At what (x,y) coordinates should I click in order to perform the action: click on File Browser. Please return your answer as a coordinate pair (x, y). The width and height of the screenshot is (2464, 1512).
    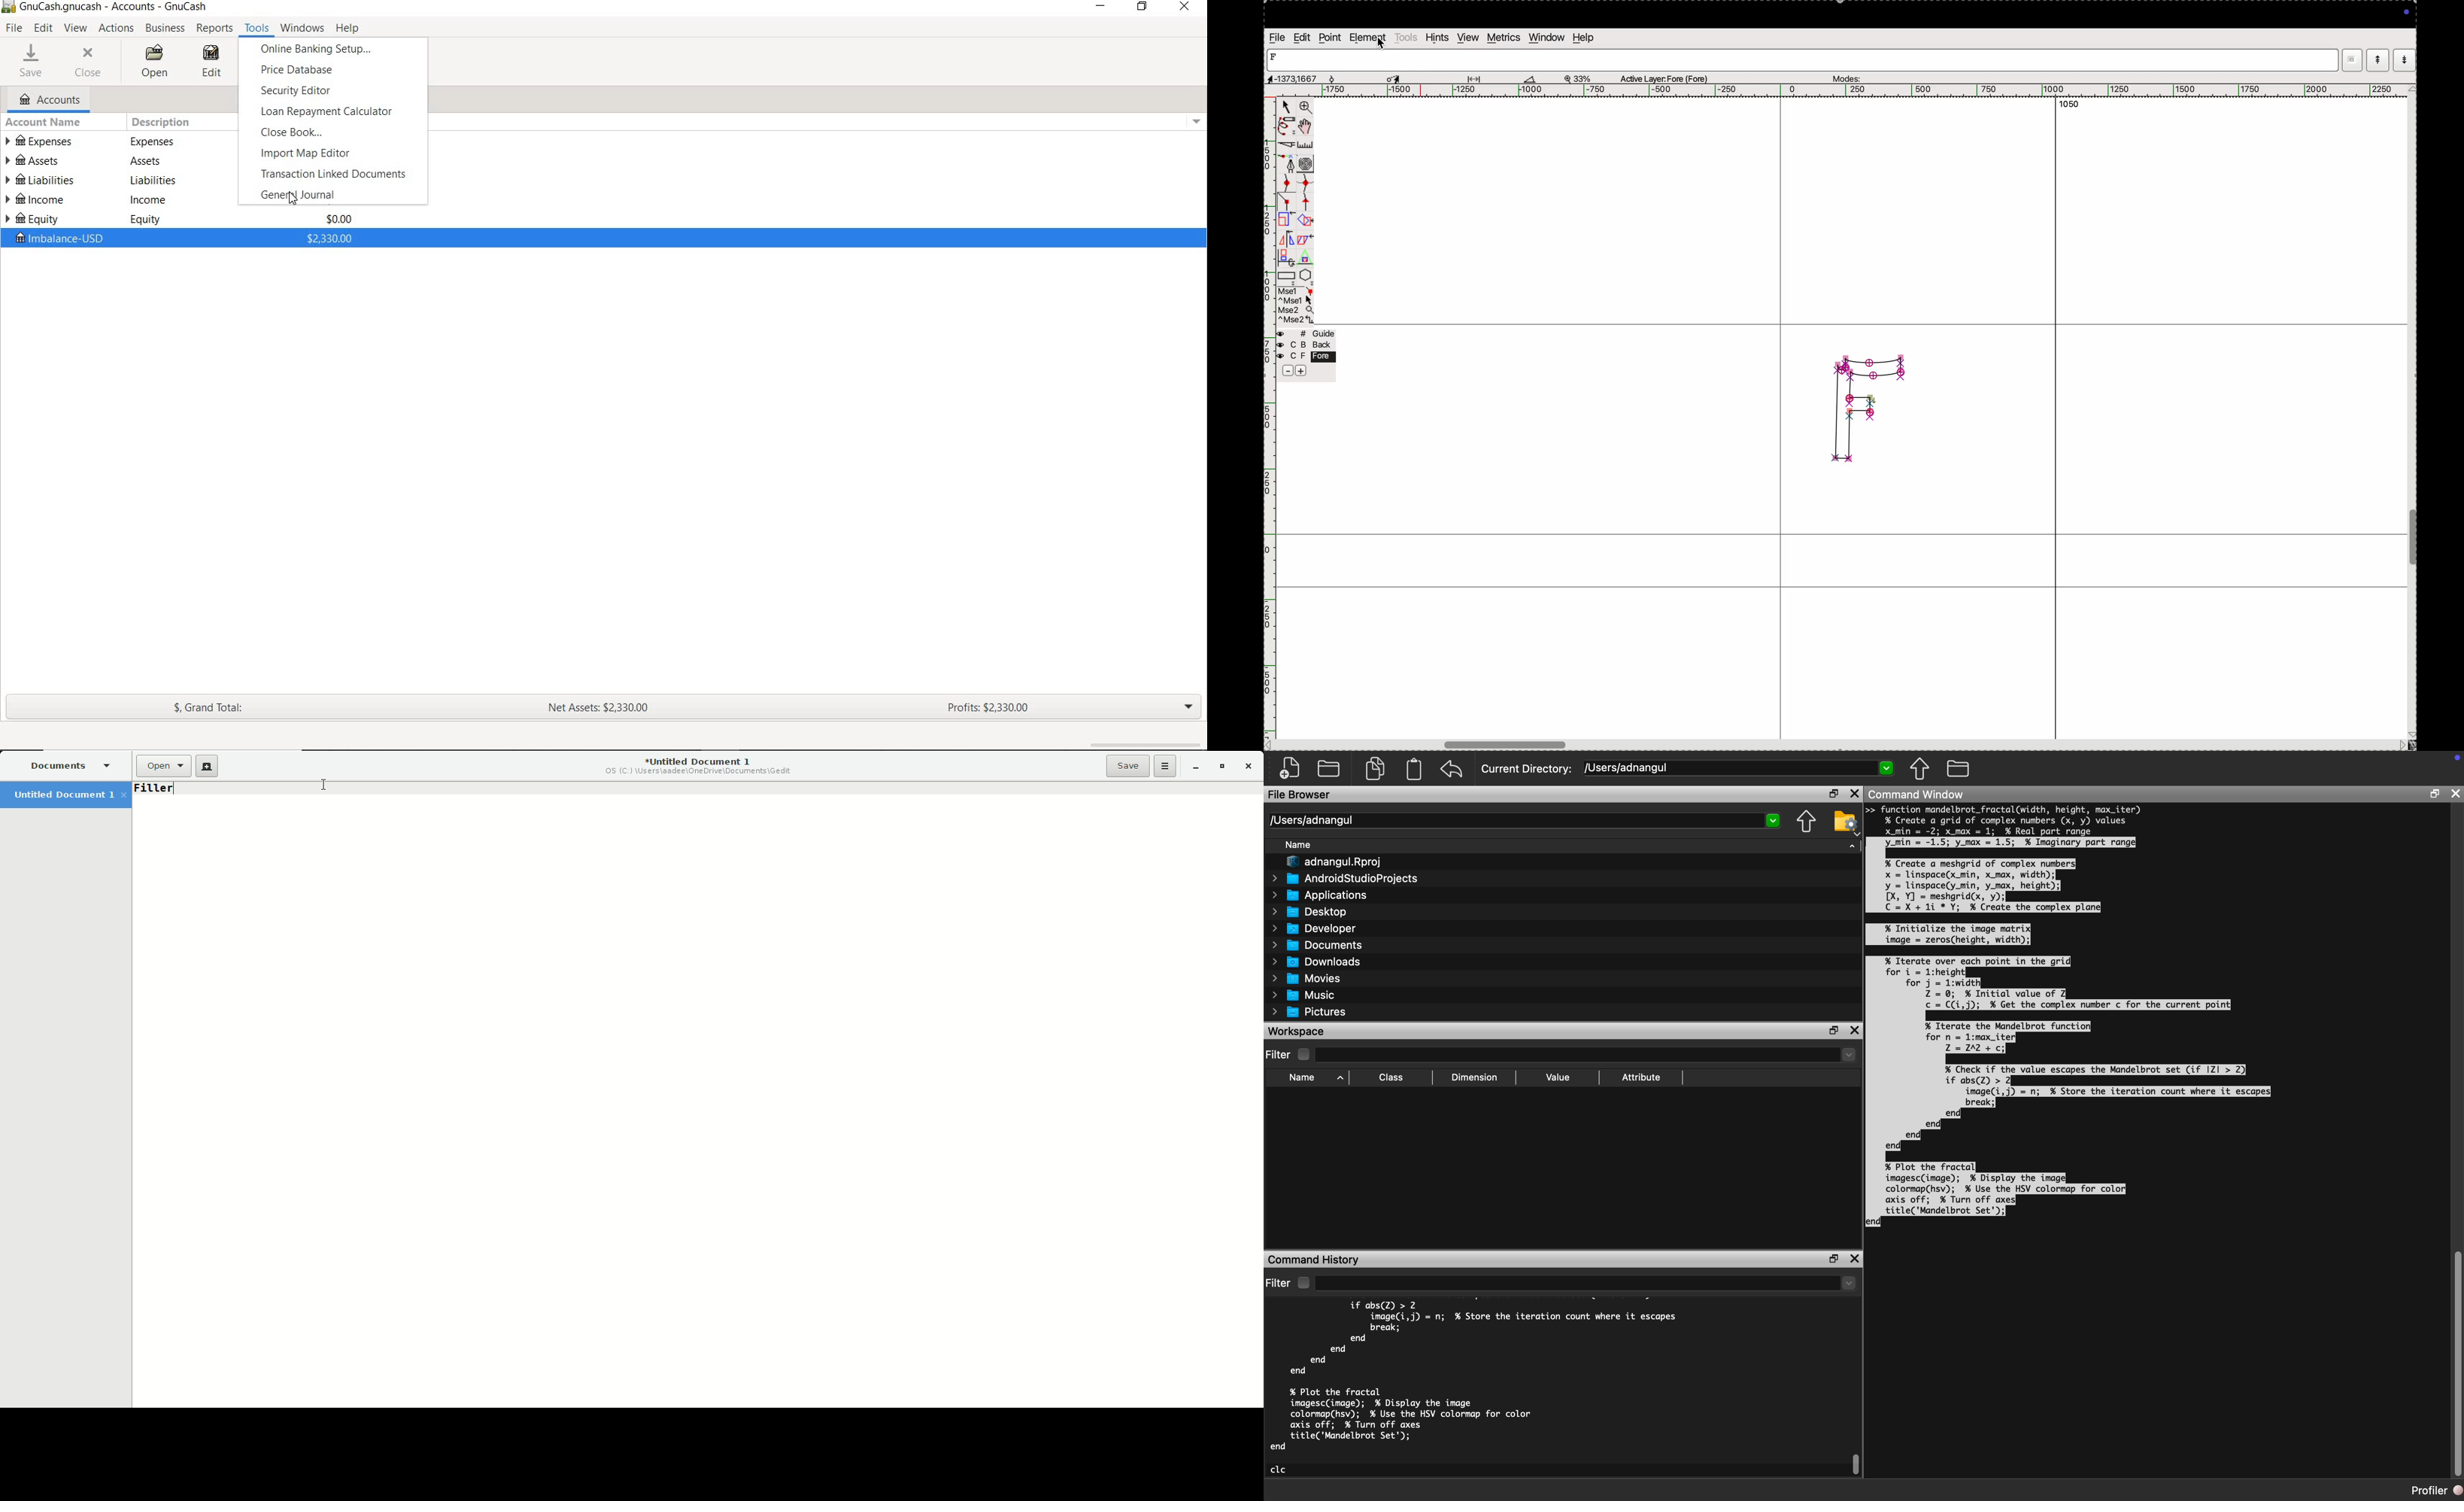
    Looking at the image, I should click on (1299, 796).